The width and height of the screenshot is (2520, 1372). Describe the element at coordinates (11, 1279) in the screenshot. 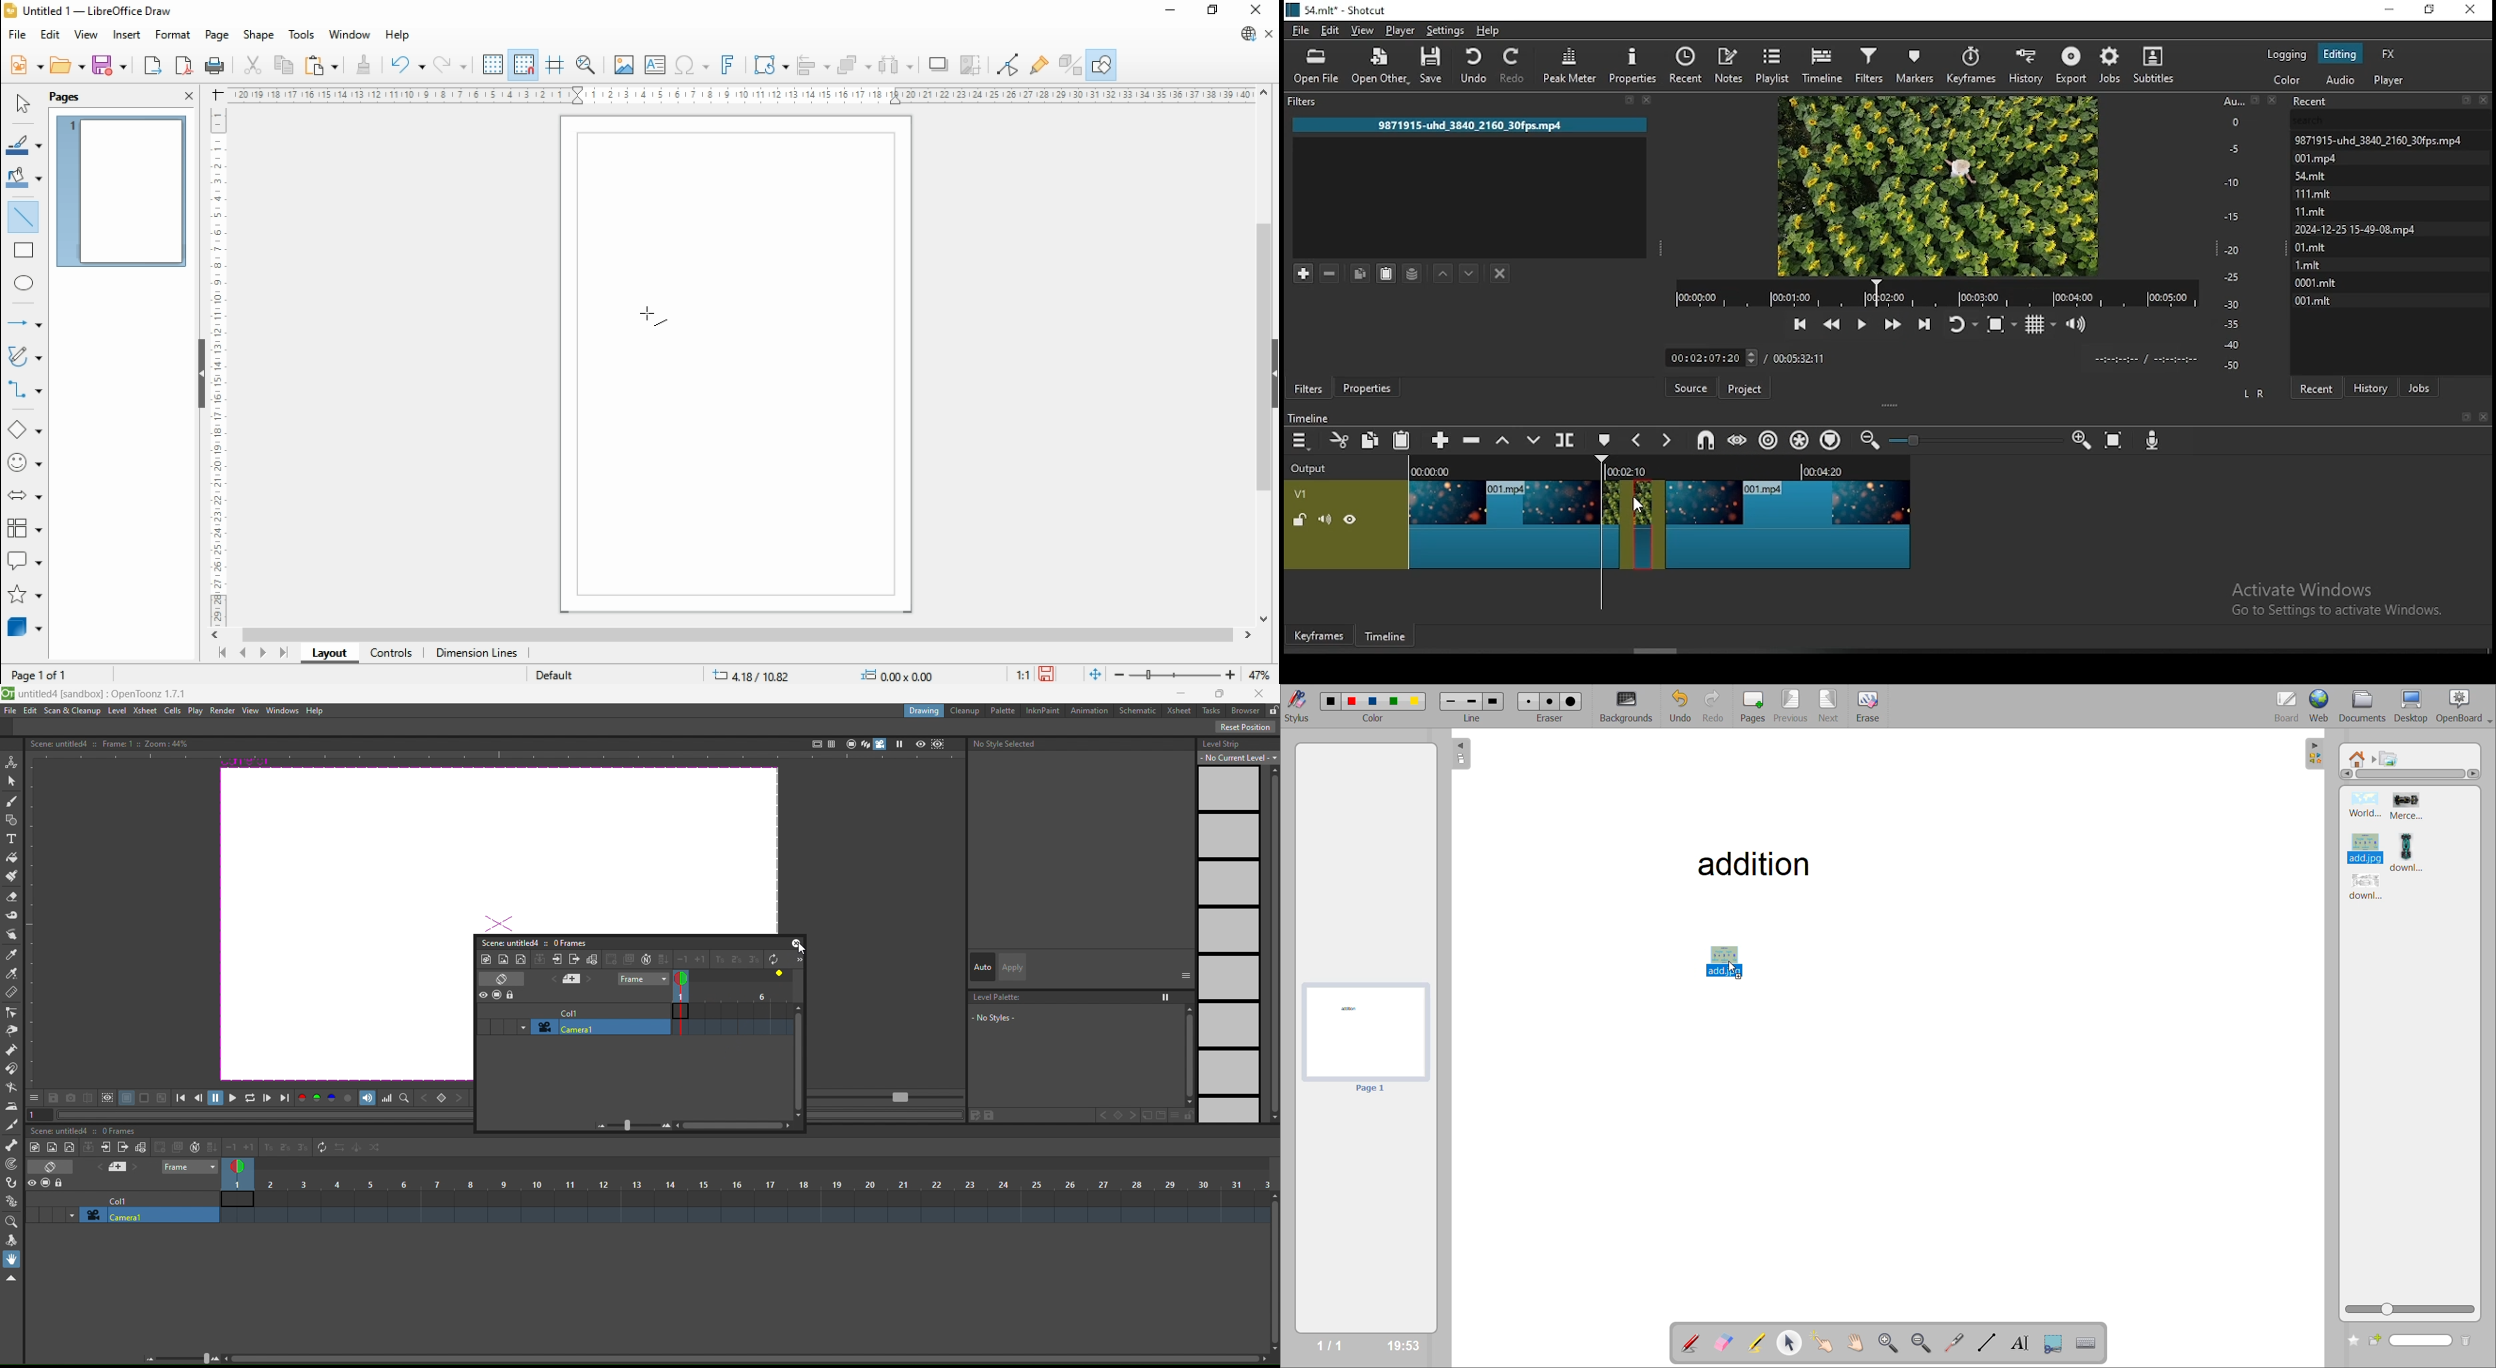

I see `hide toolbar` at that location.